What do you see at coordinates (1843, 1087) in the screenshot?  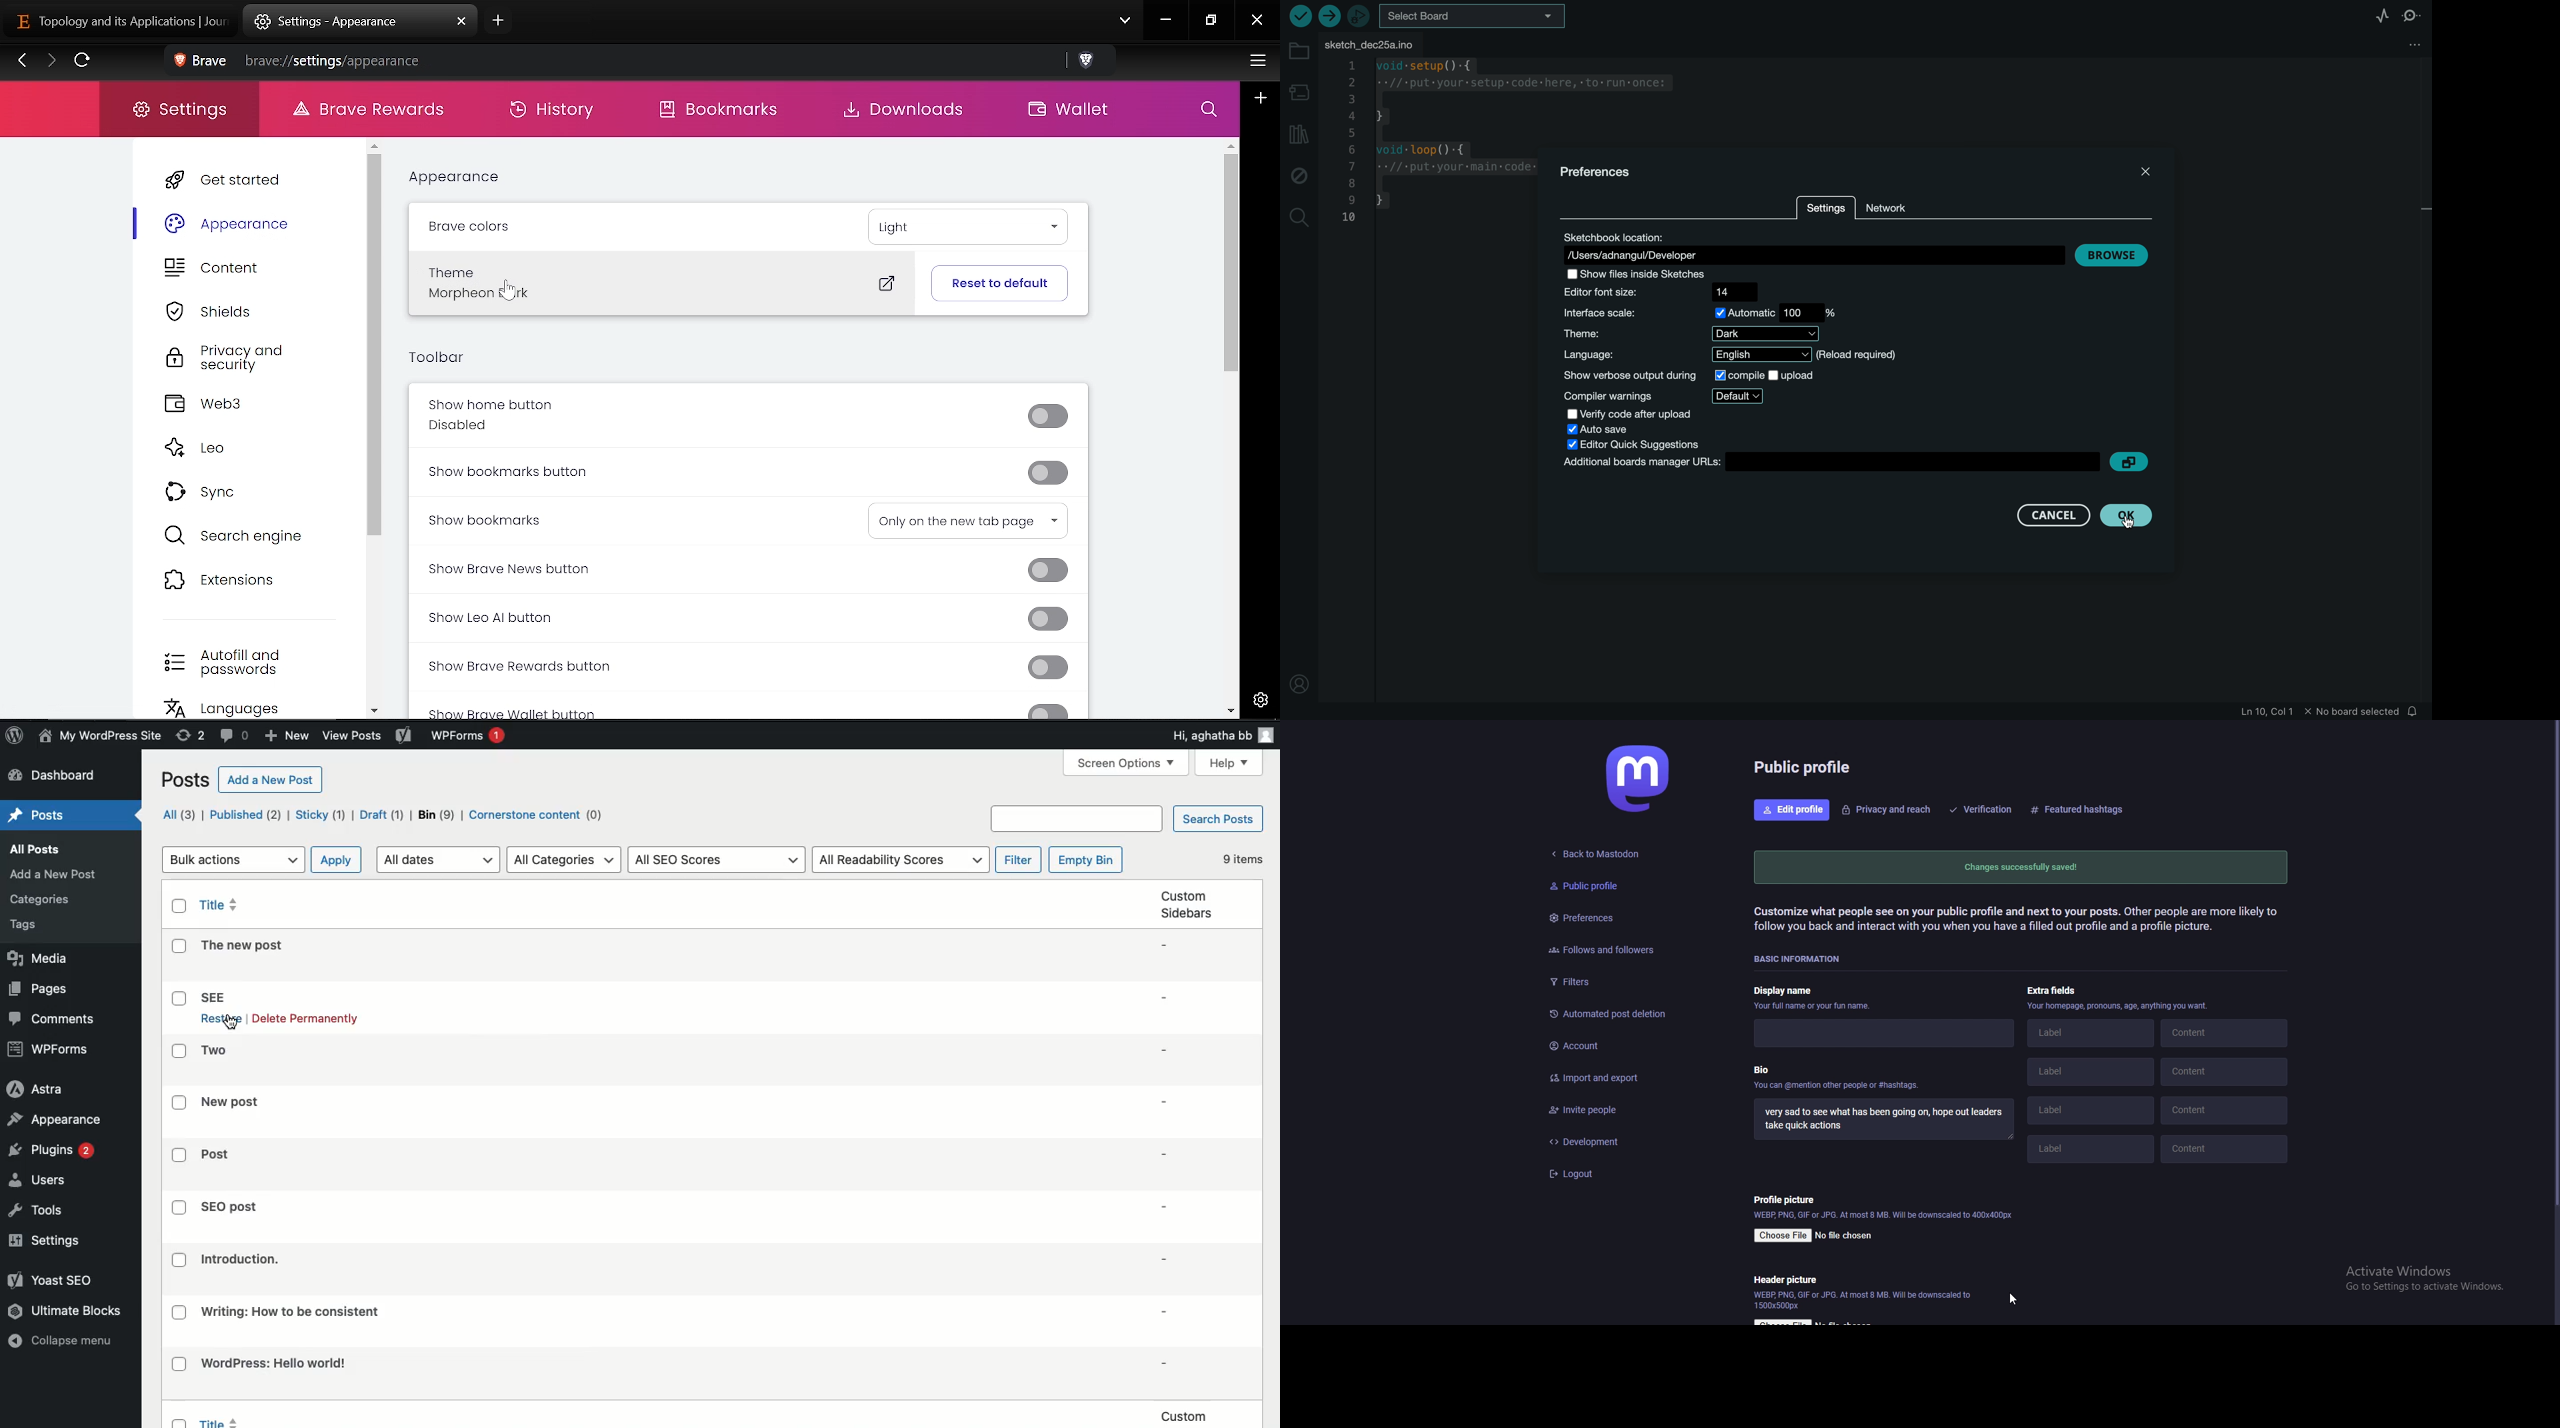 I see `you can @mention other people or #hashtags` at bounding box center [1843, 1087].